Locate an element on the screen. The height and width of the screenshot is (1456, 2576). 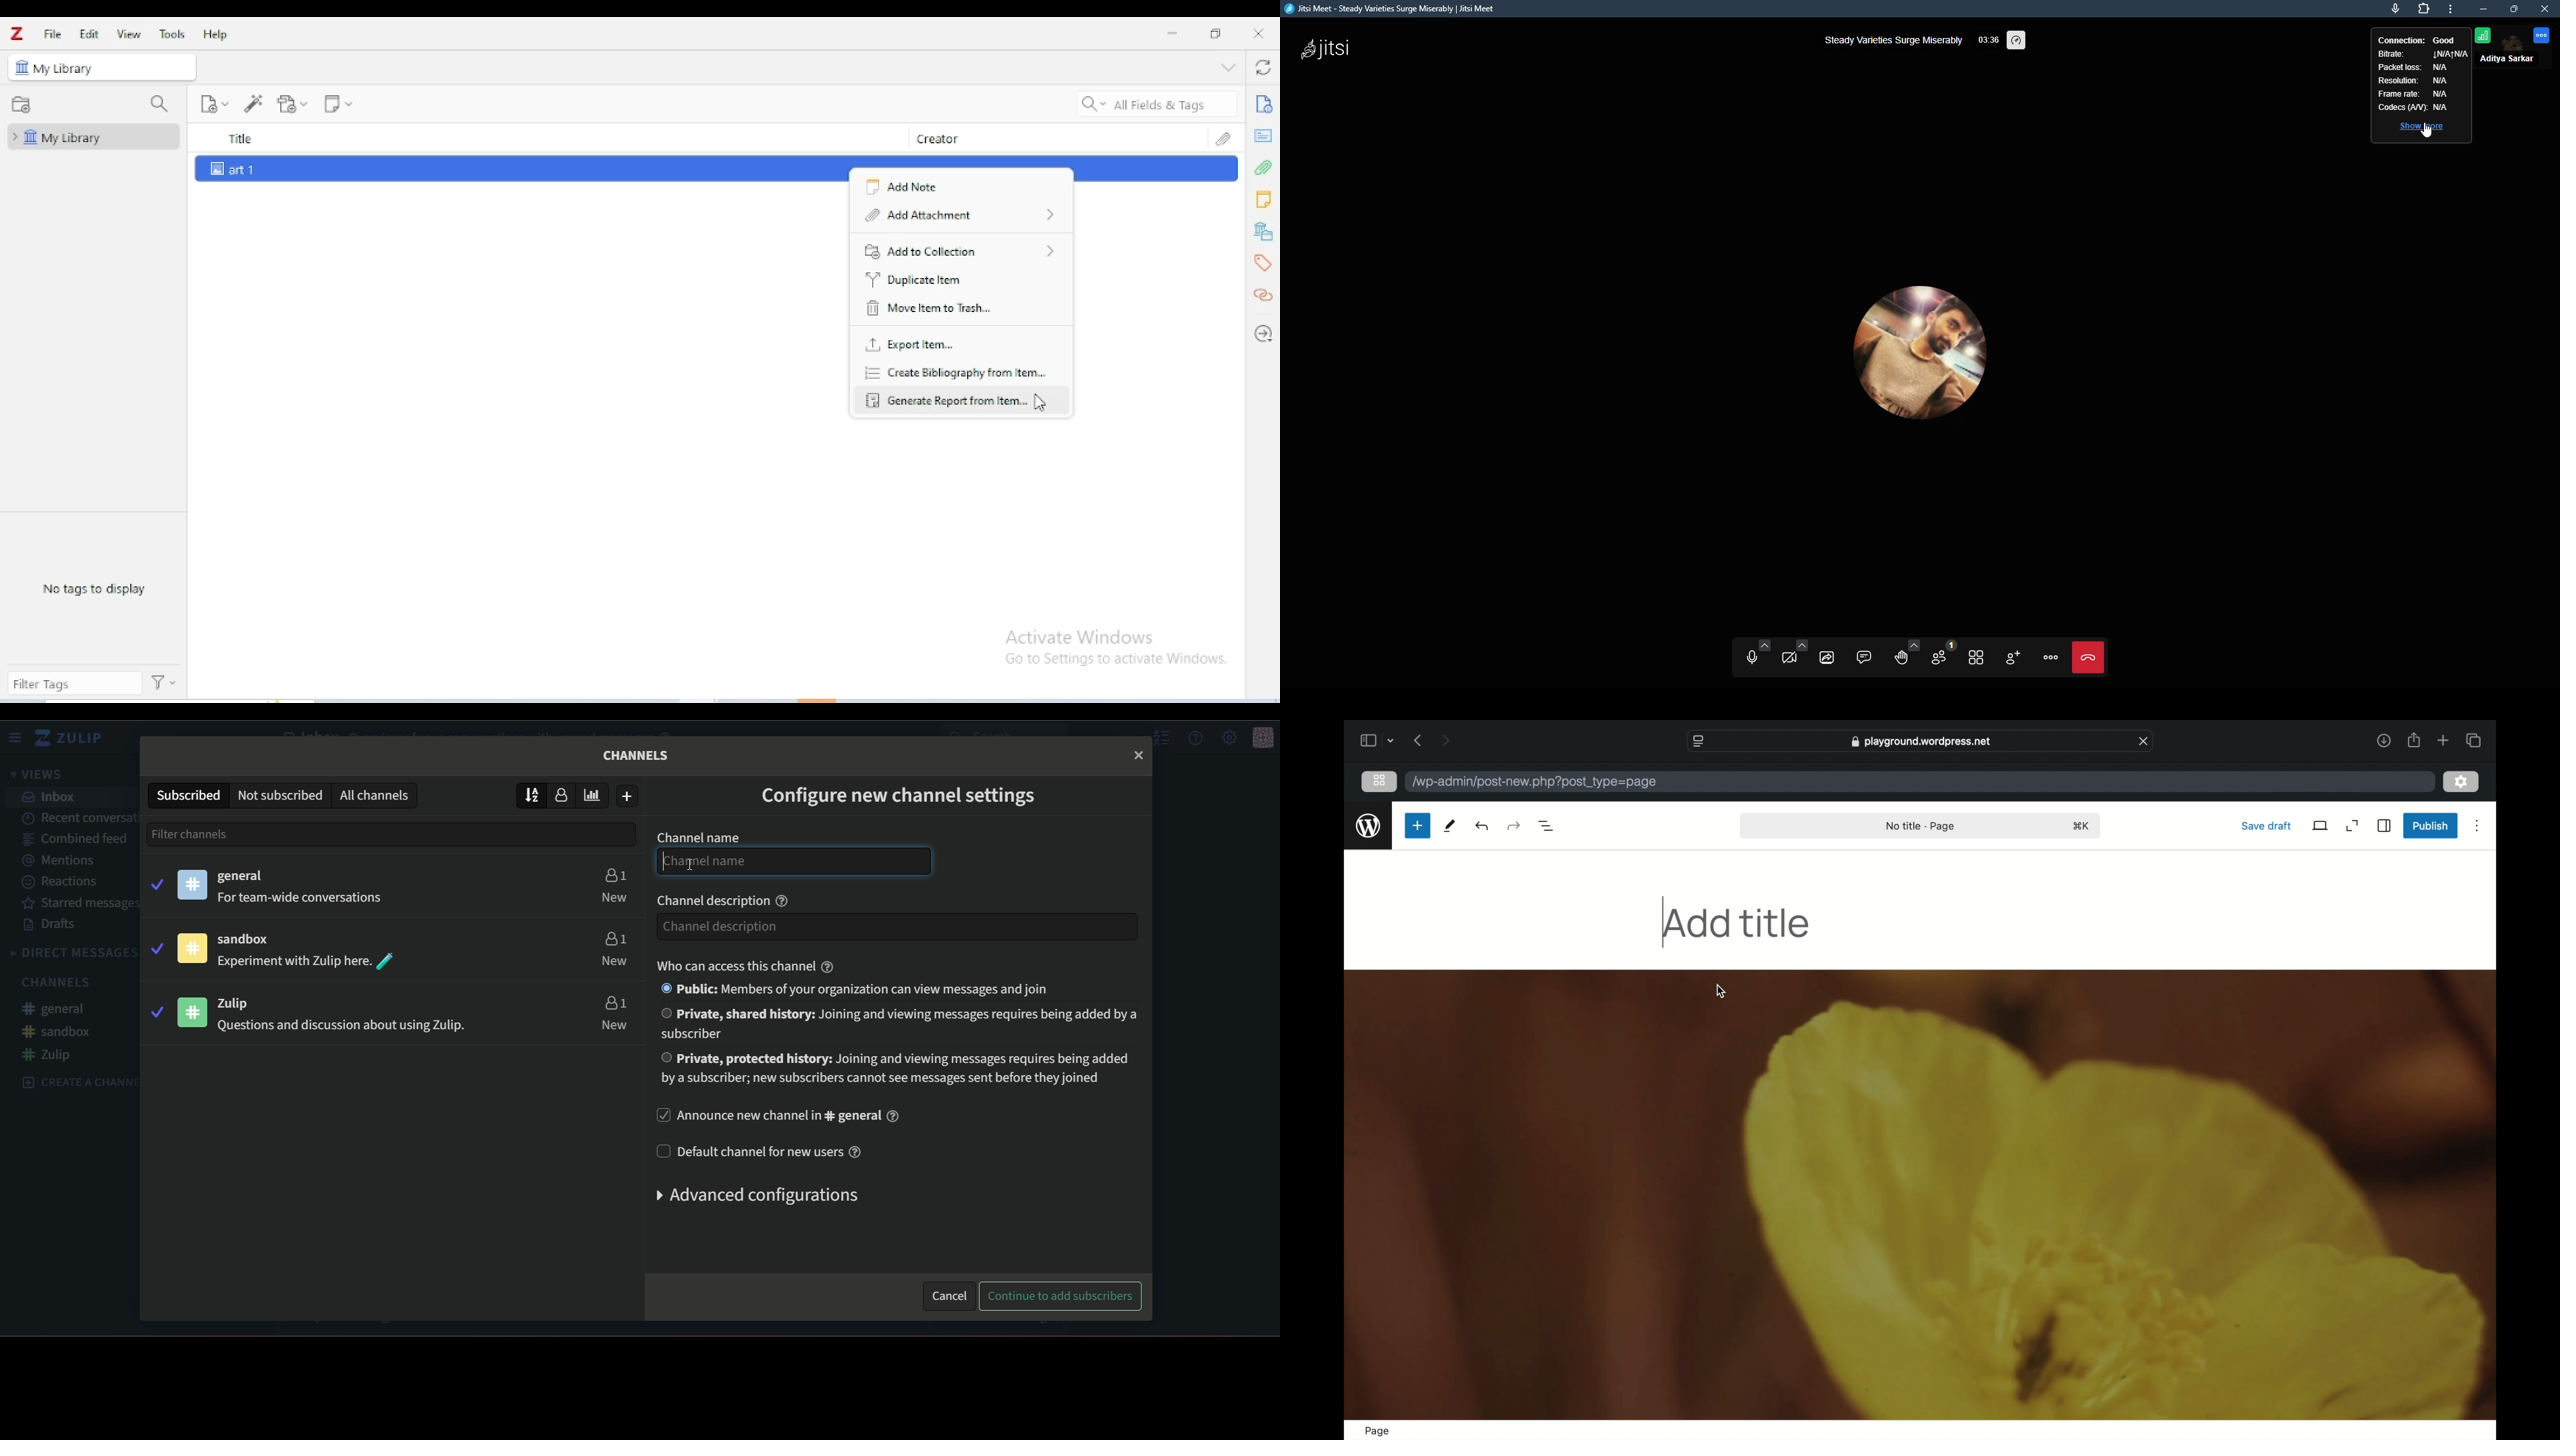
duplicate item is located at coordinates (918, 279).